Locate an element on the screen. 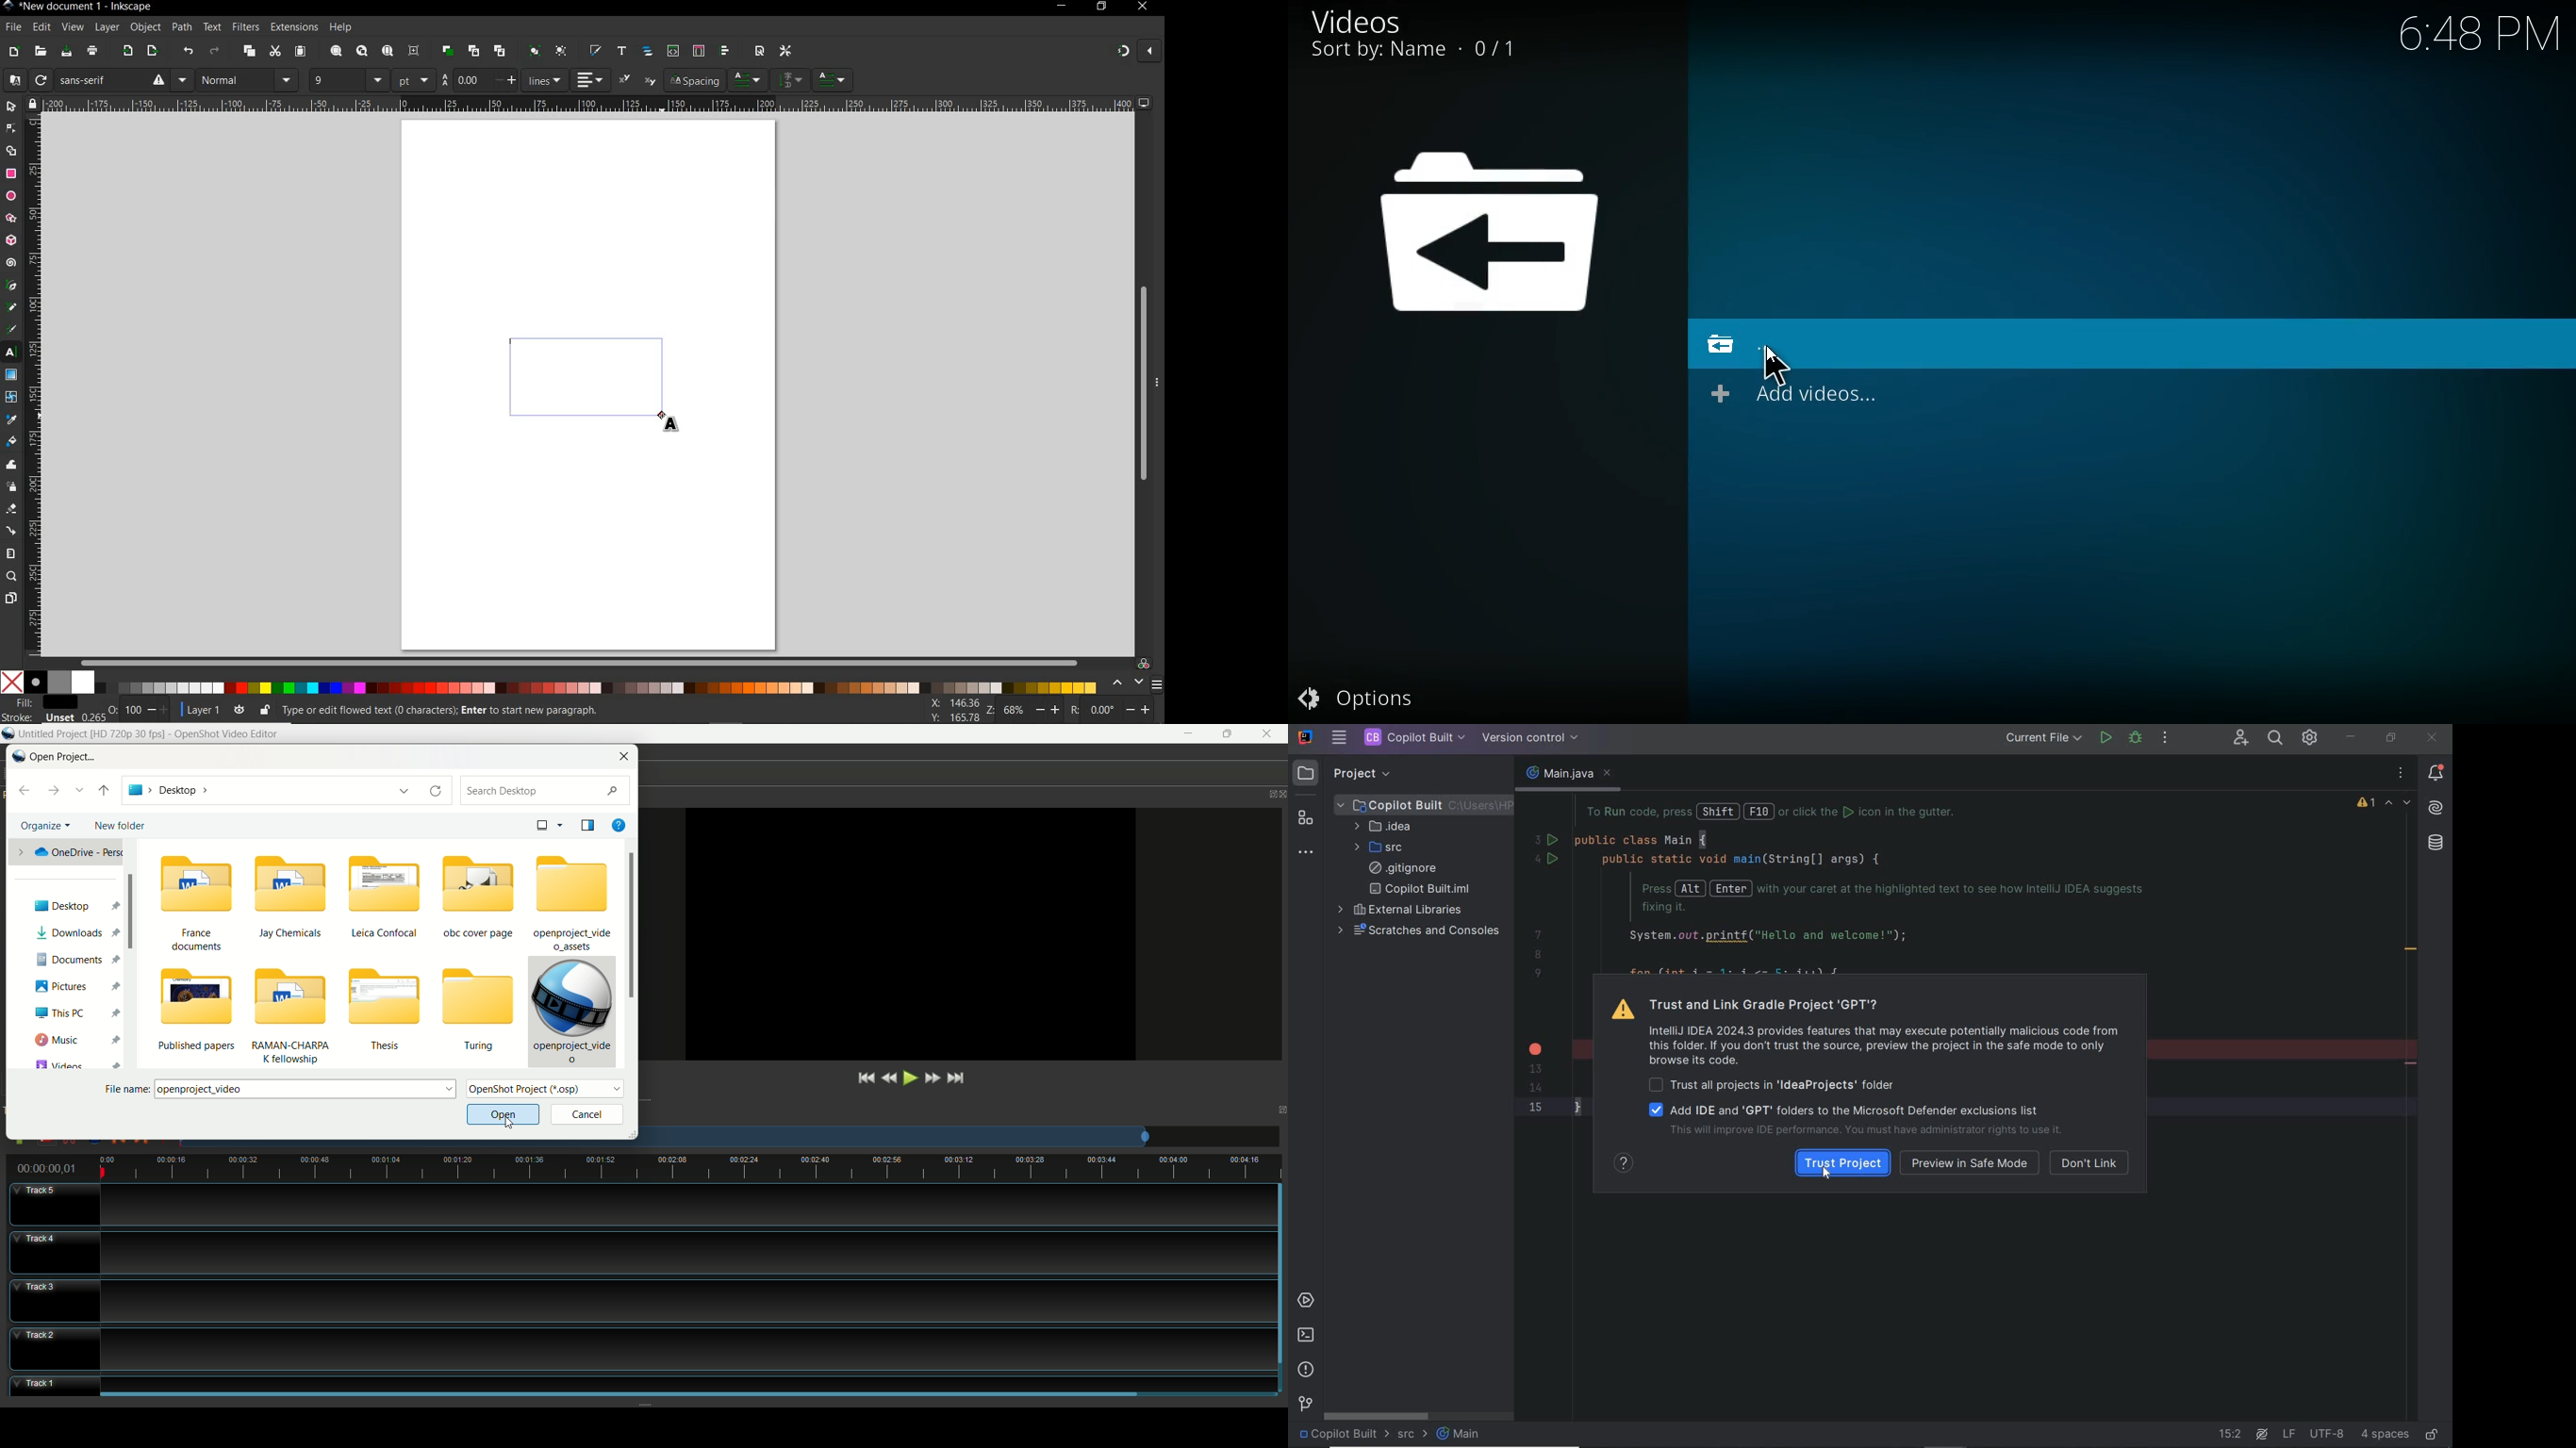 The image size is (2576, 1456). open export is located at coordinates (152, 52).